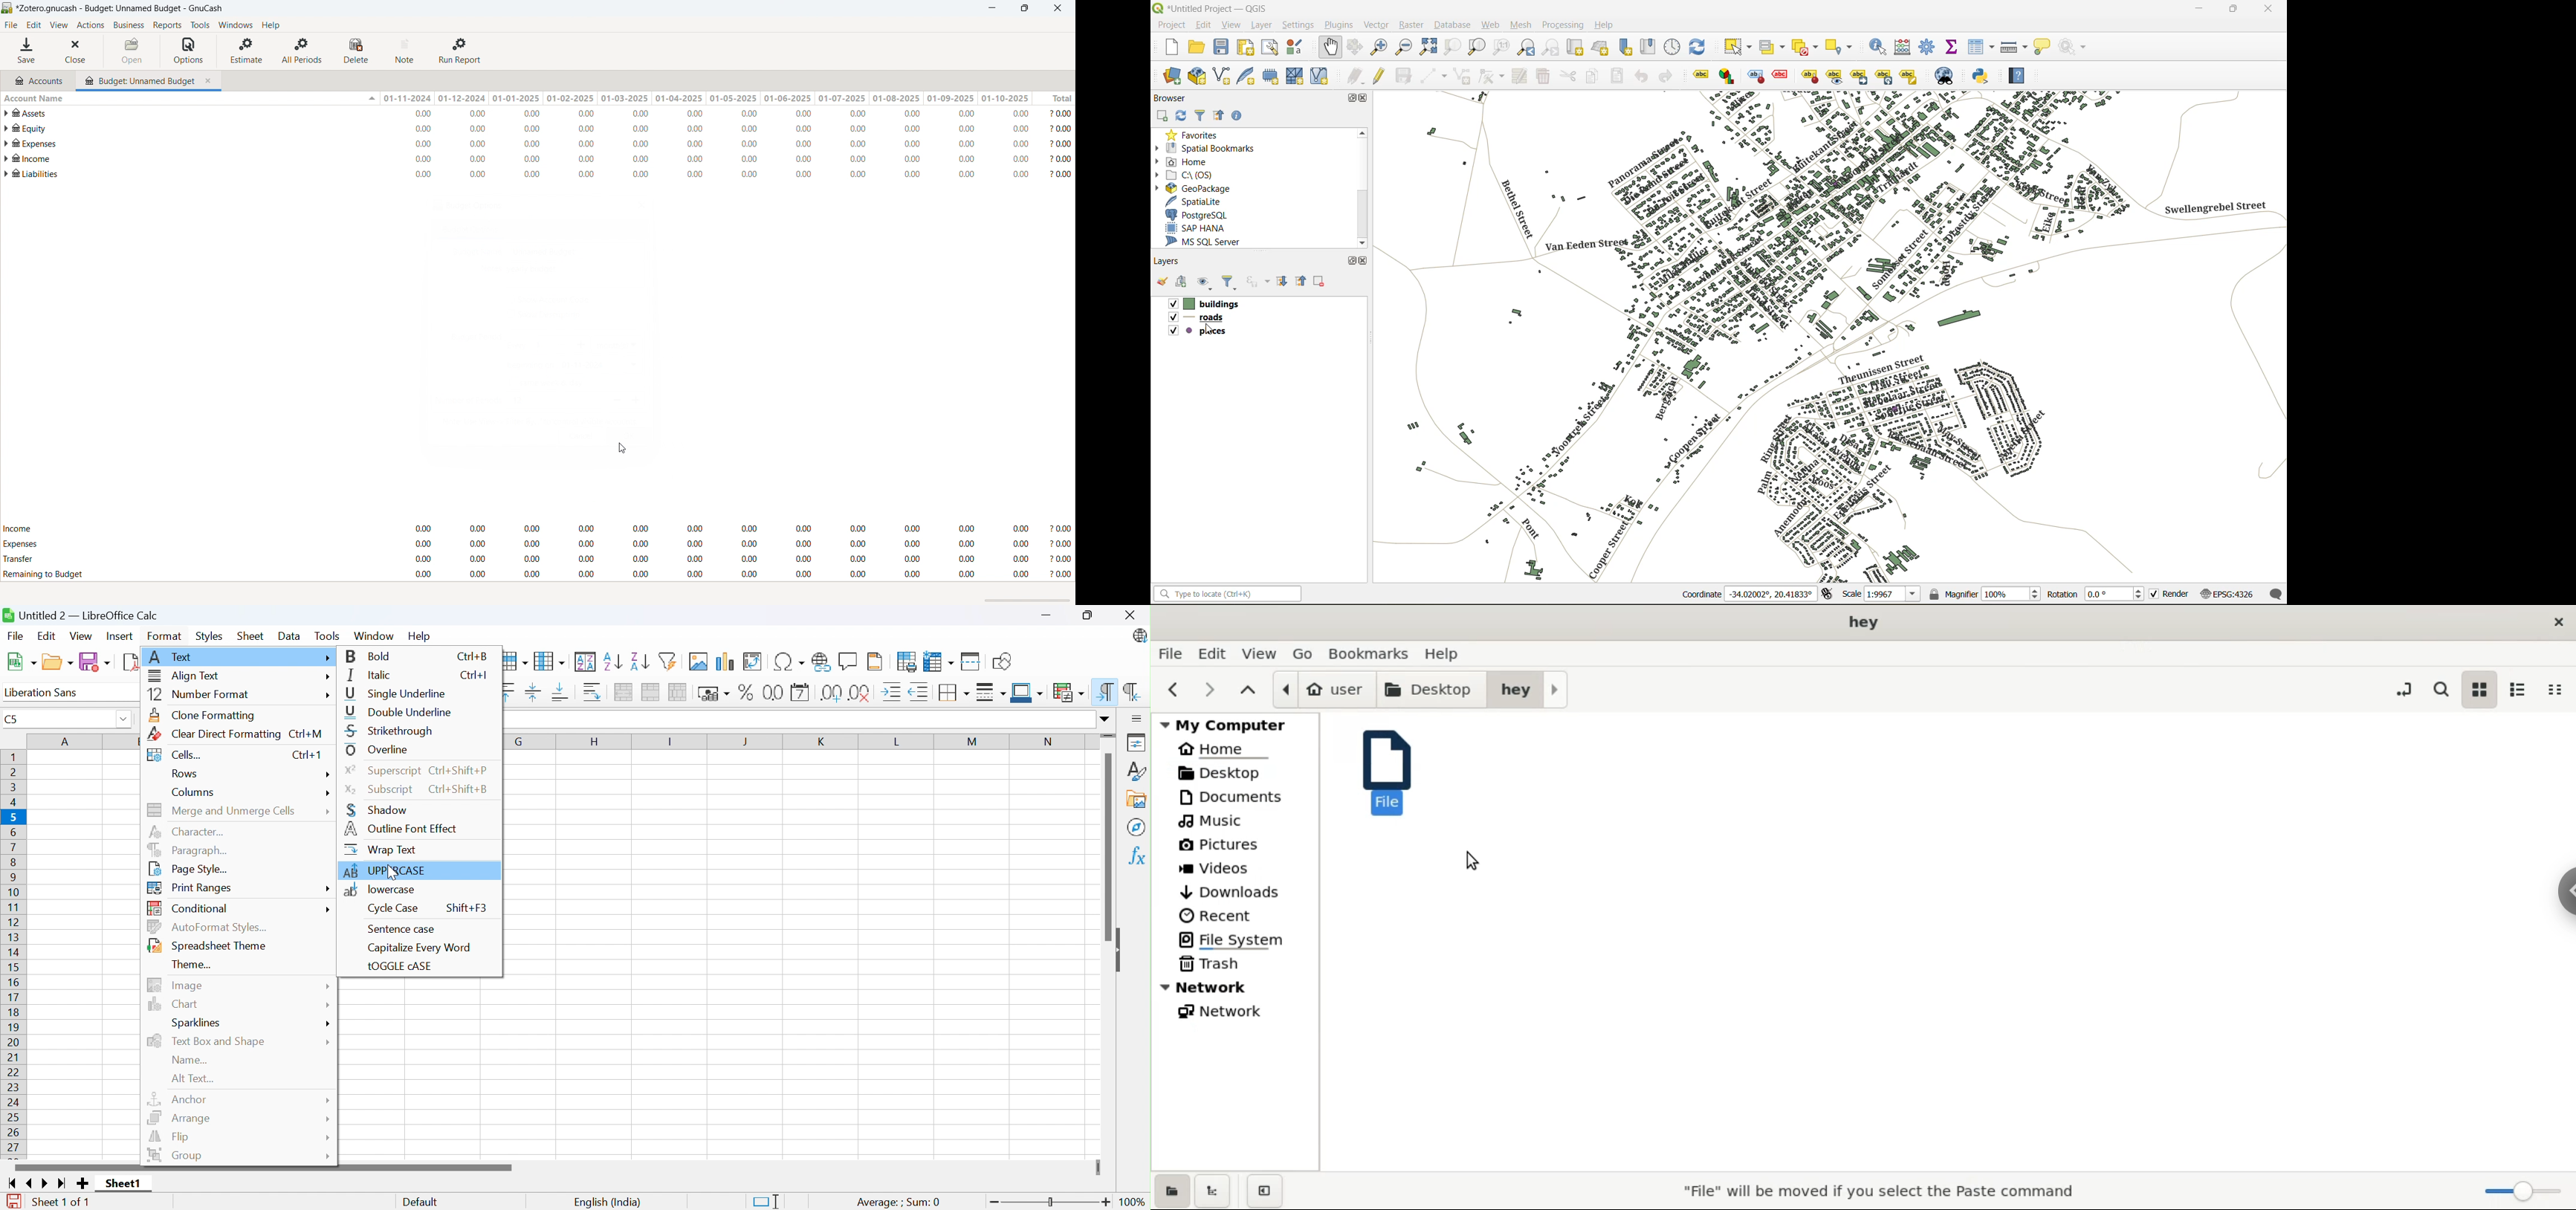 The width and height of the screenshot is (2576, 1232). Describe the element at coordinates (670, 660) in the screenshot. I see `Auto filter` at that location.